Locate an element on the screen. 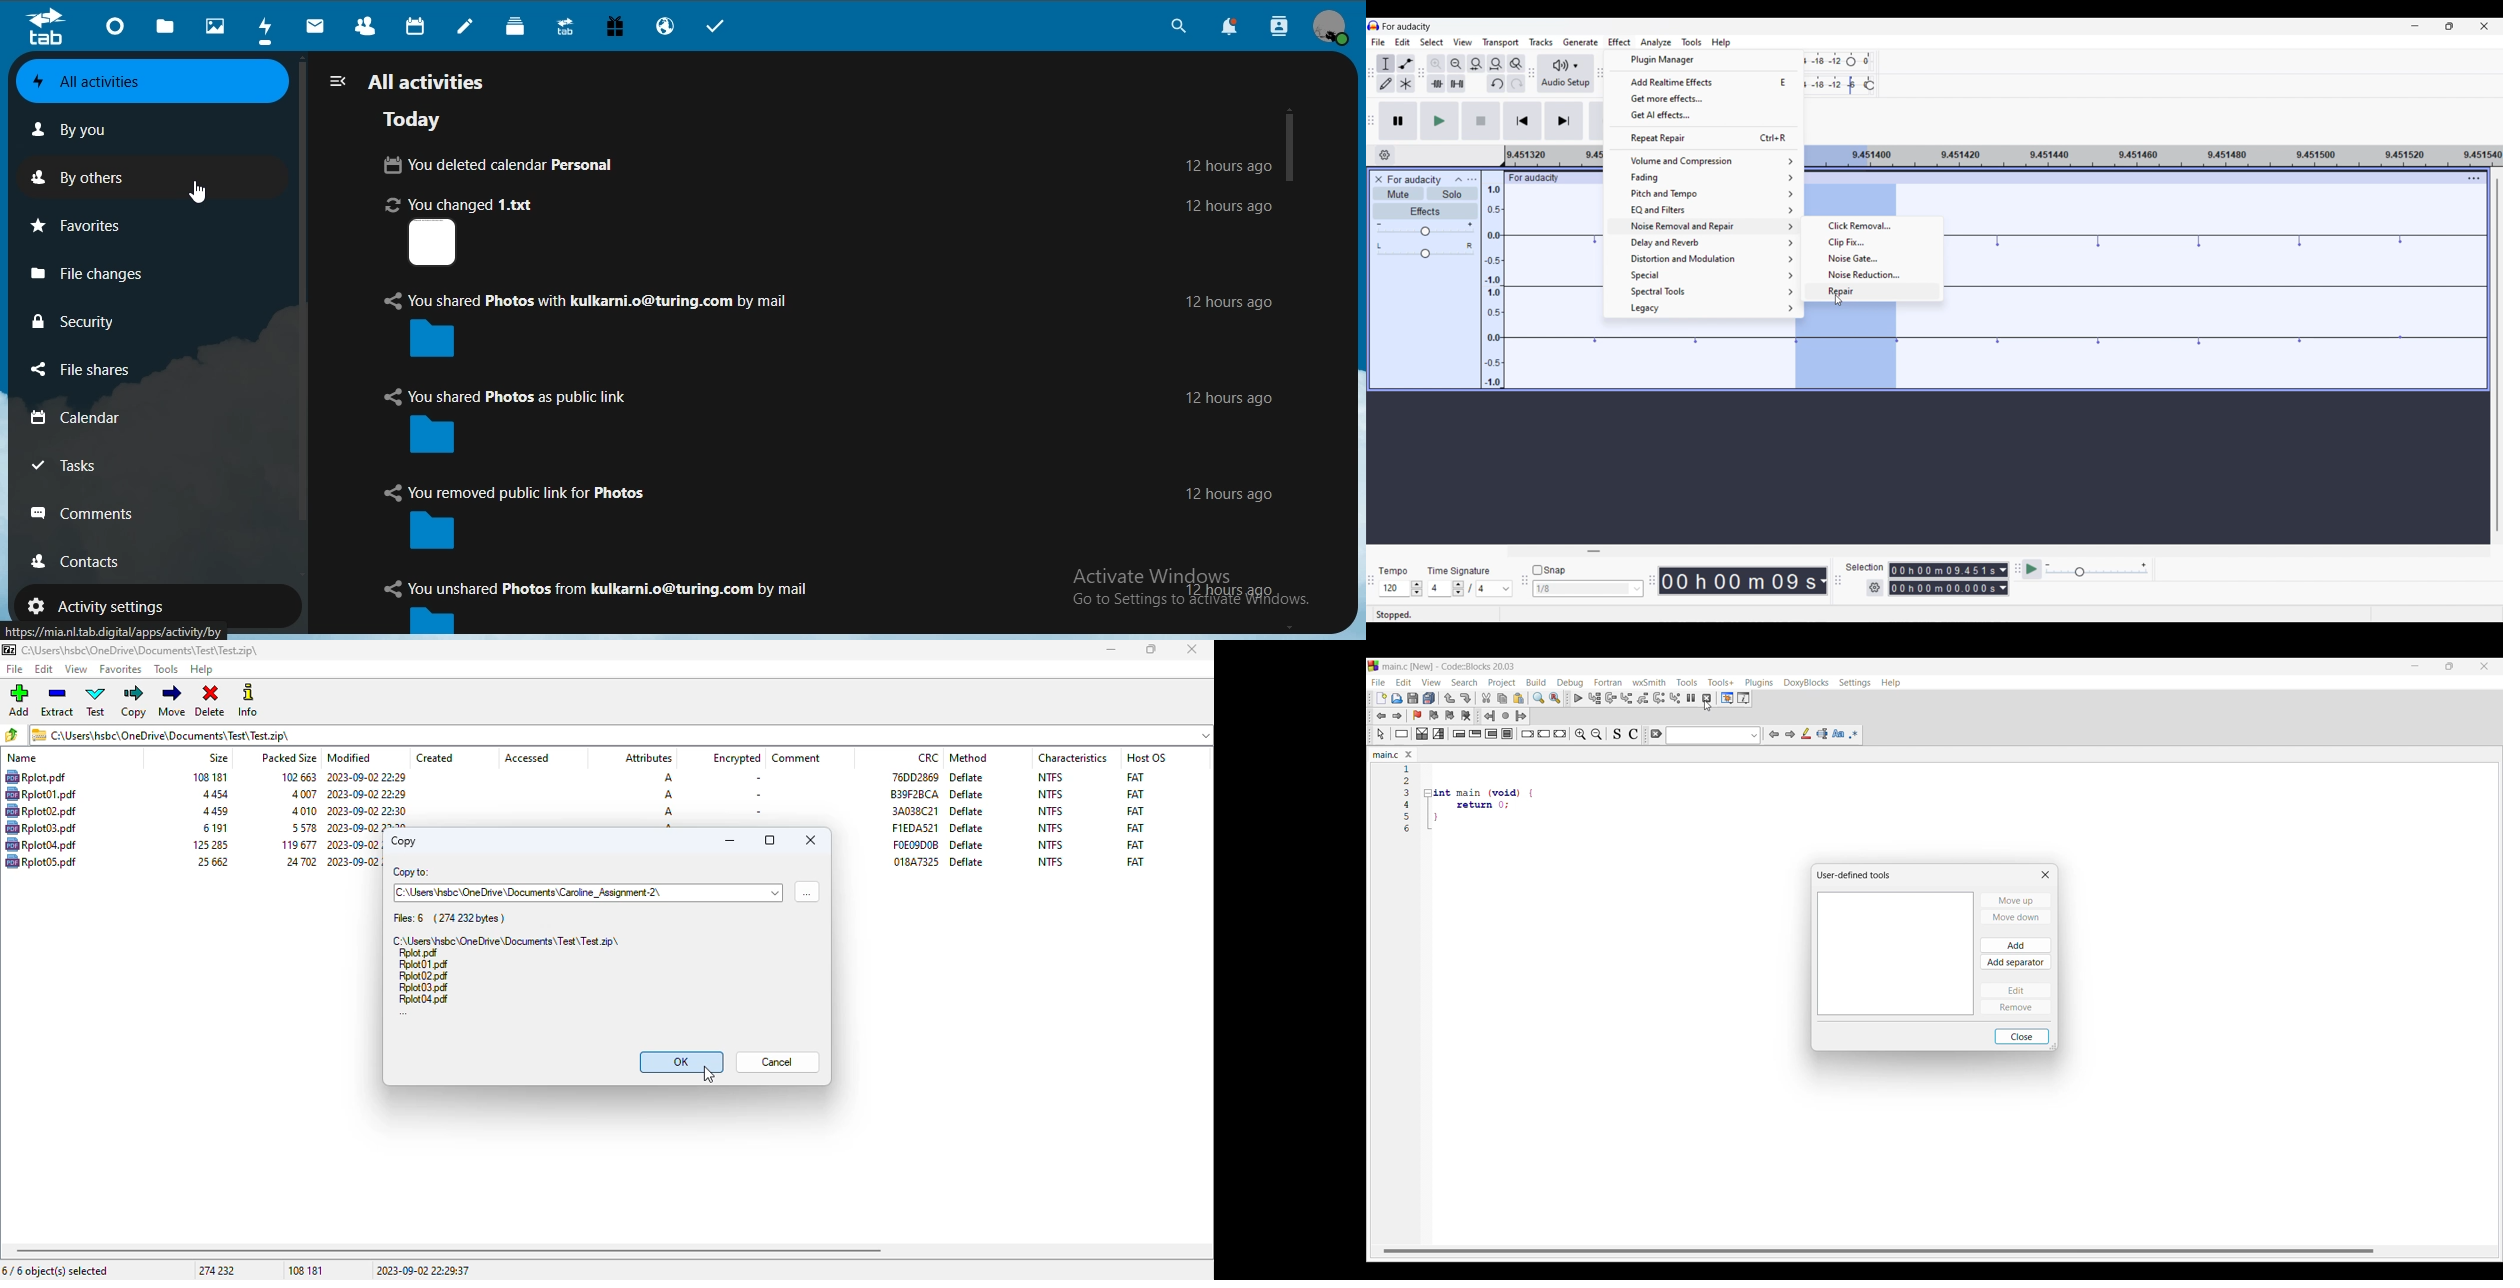  extract is located at coordinates (58, 701).